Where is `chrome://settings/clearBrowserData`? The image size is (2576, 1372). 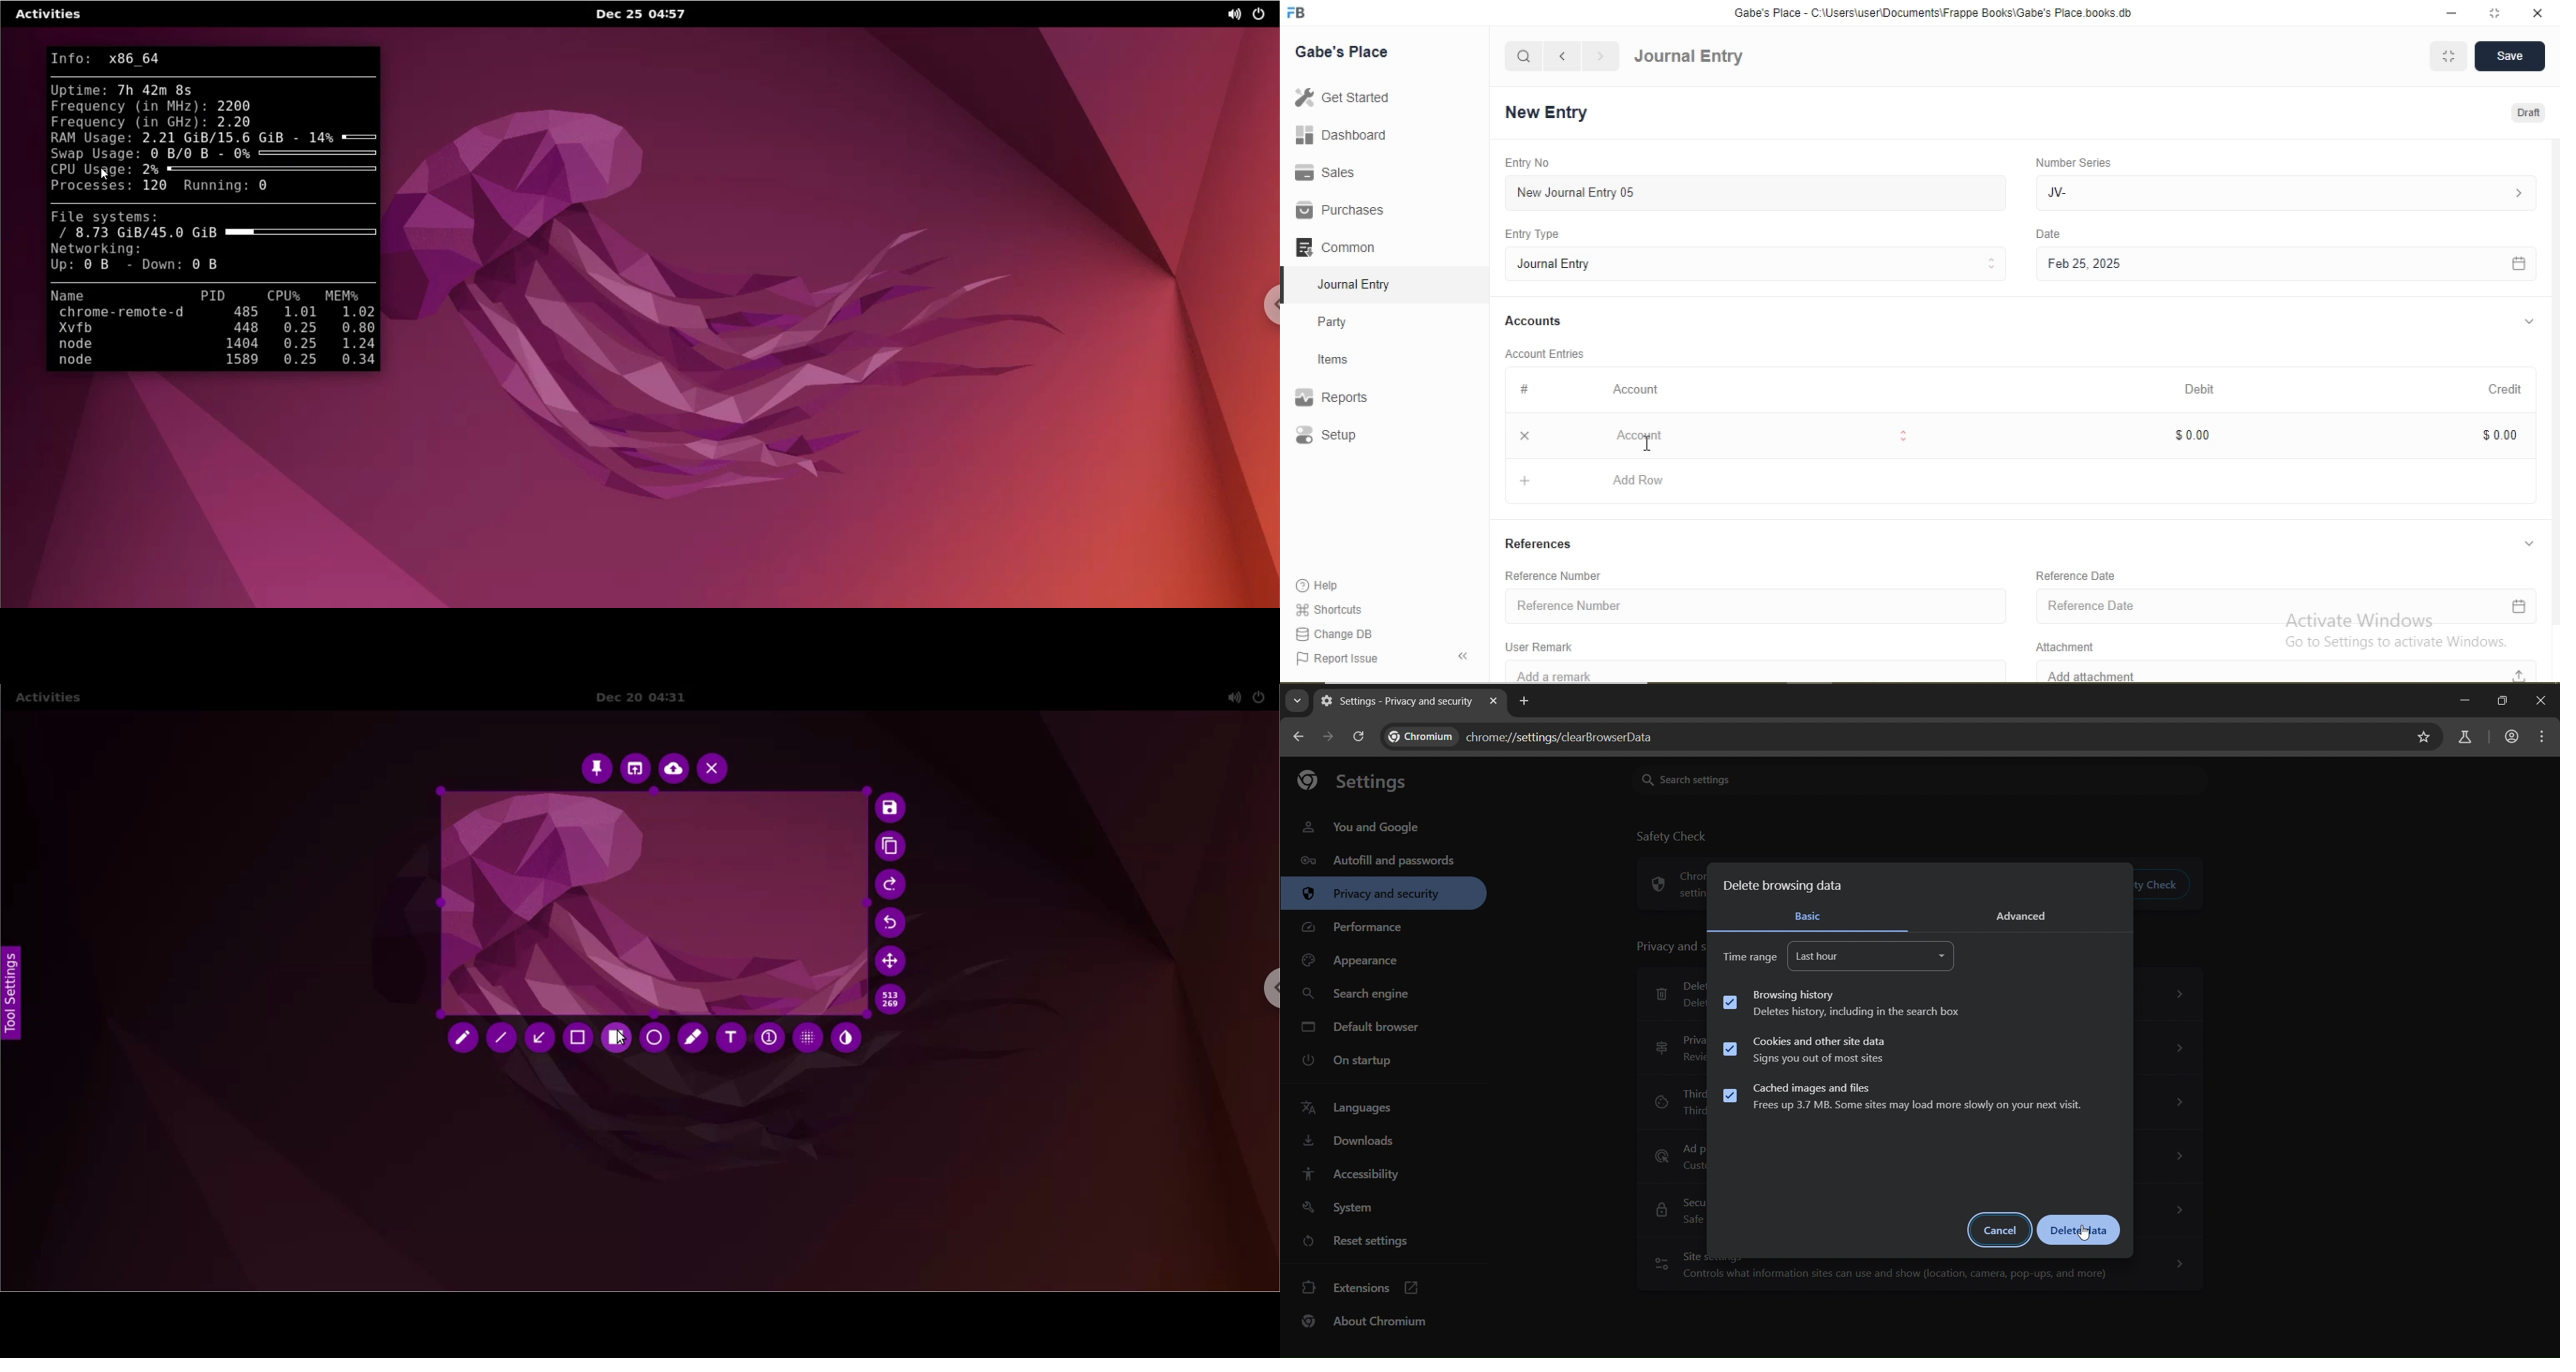
chrome://settings/clearBrowserData is located at coordinates (1563, 734).